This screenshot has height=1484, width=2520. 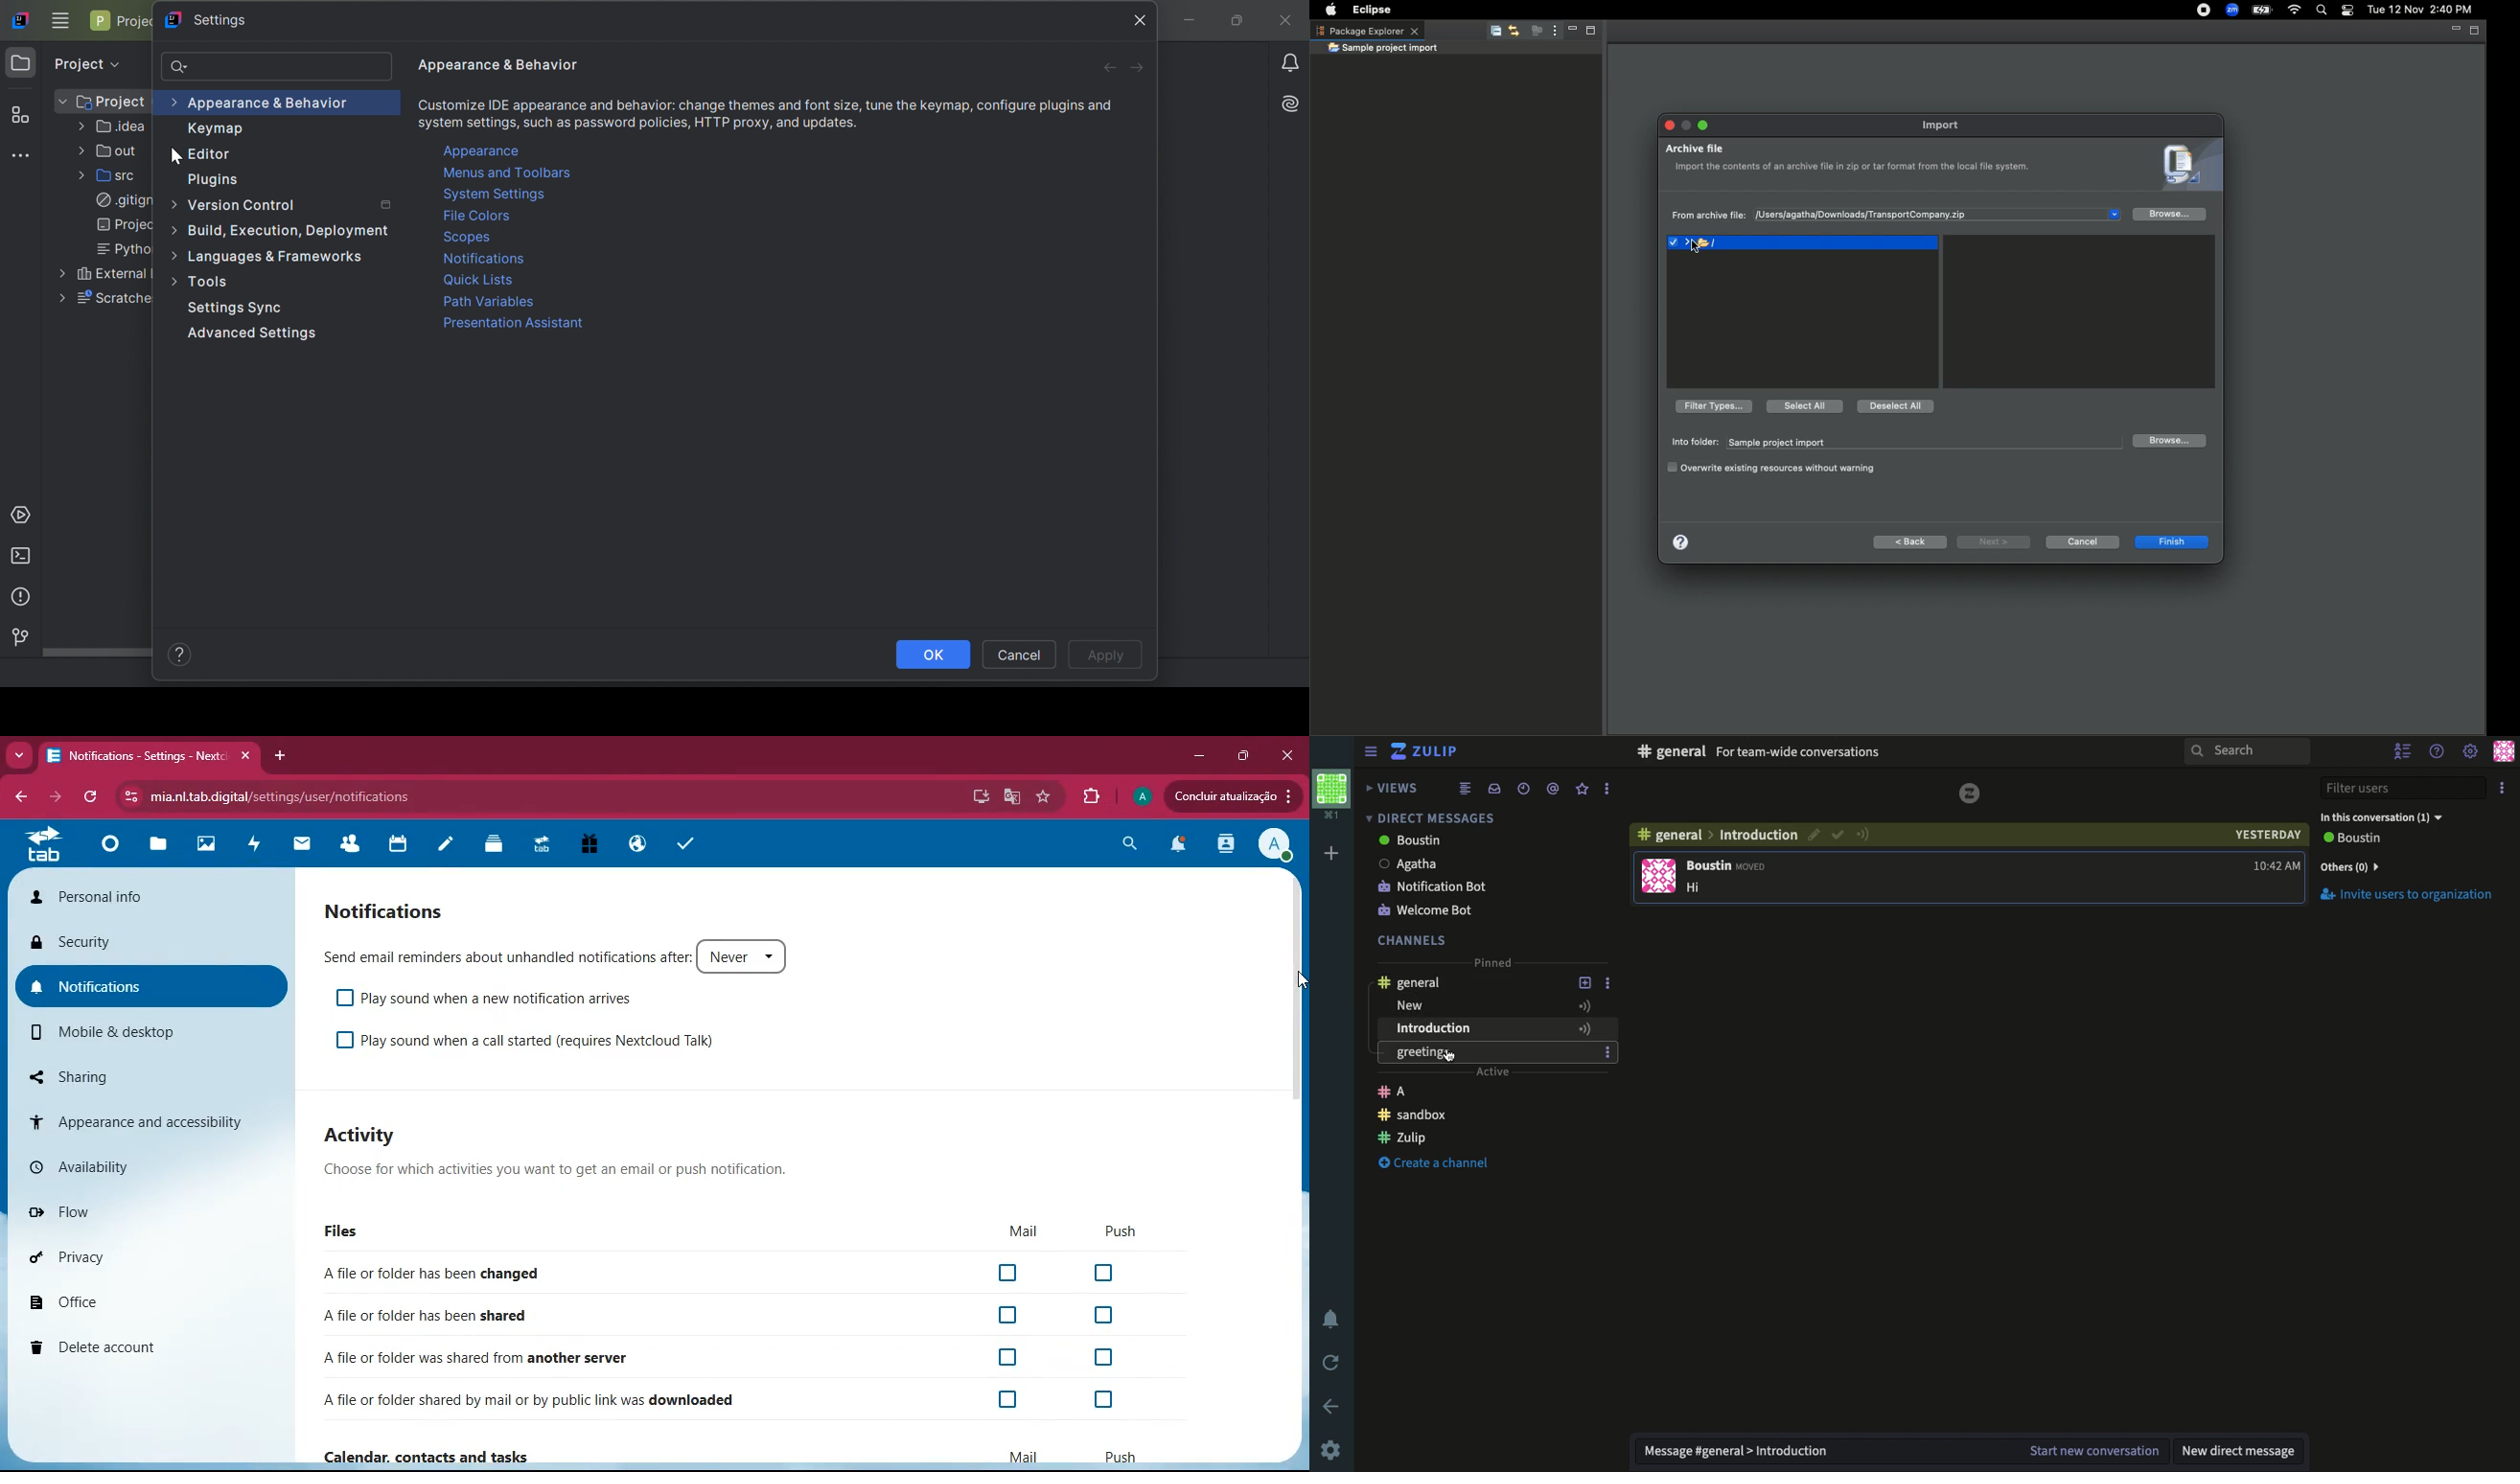 I want to click on close tab, so click(x=243, y=755).